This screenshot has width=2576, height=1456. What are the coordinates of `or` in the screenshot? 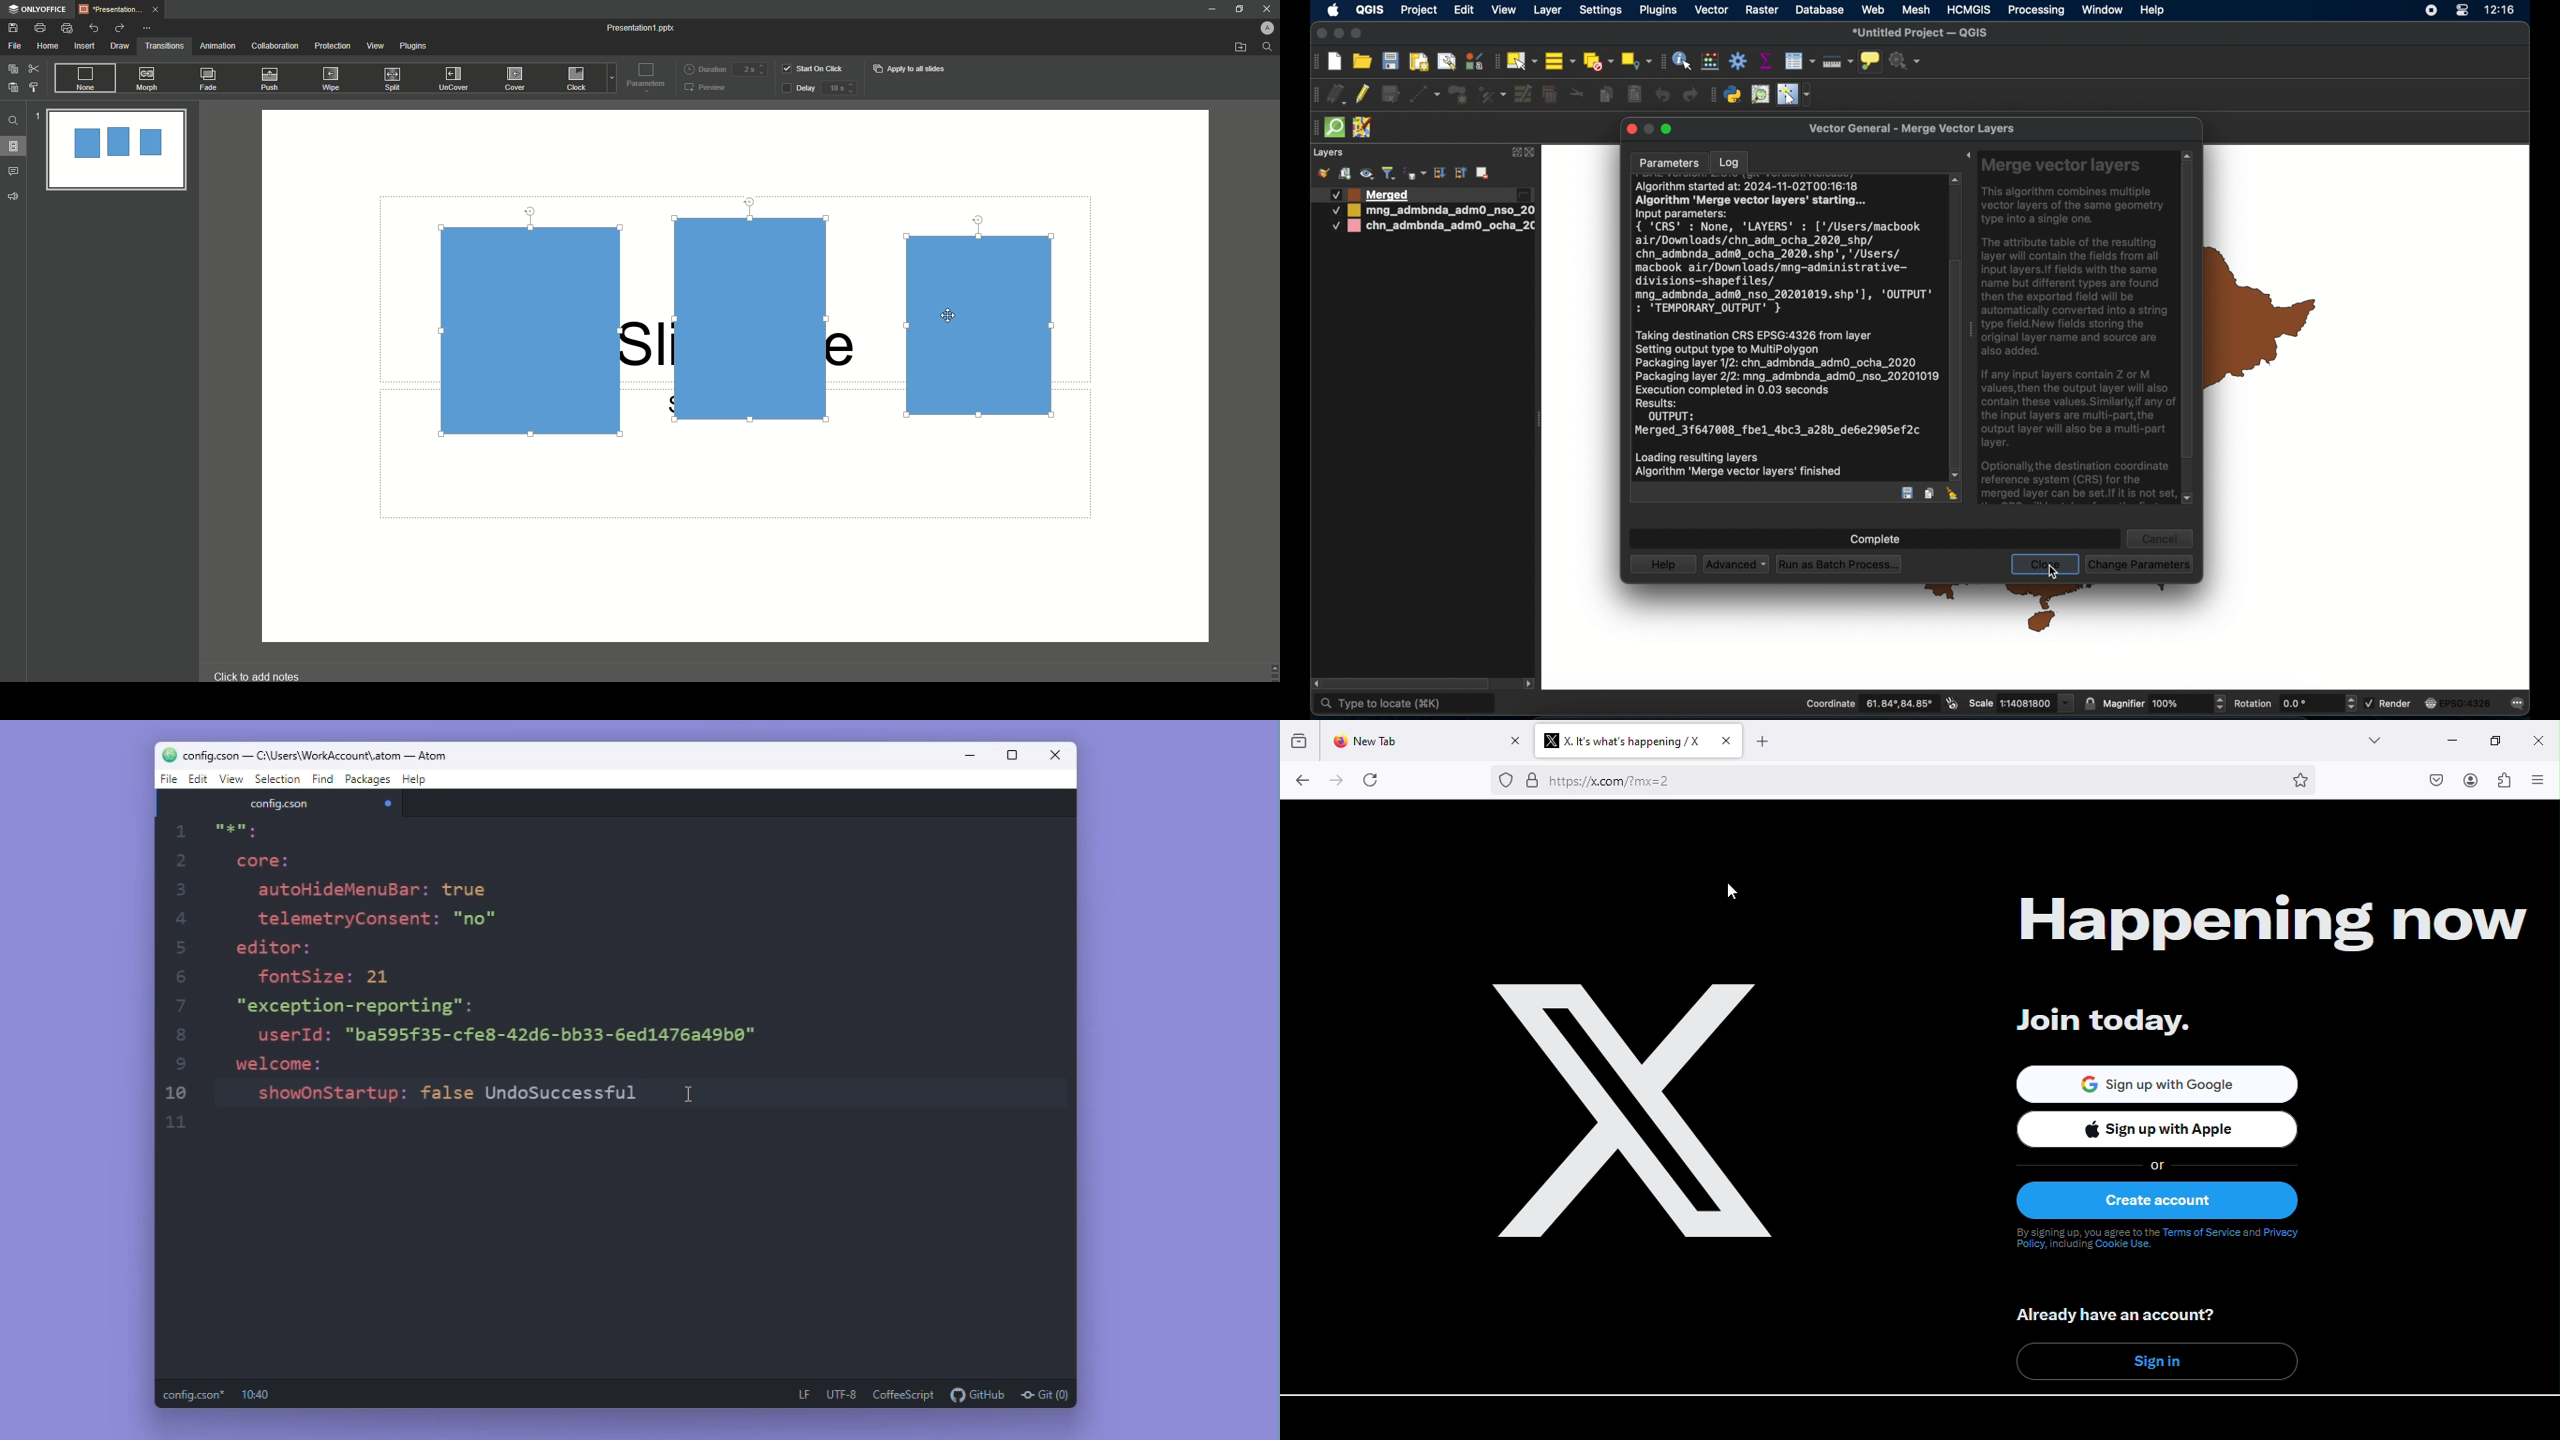 It's located at (2161, 1165).